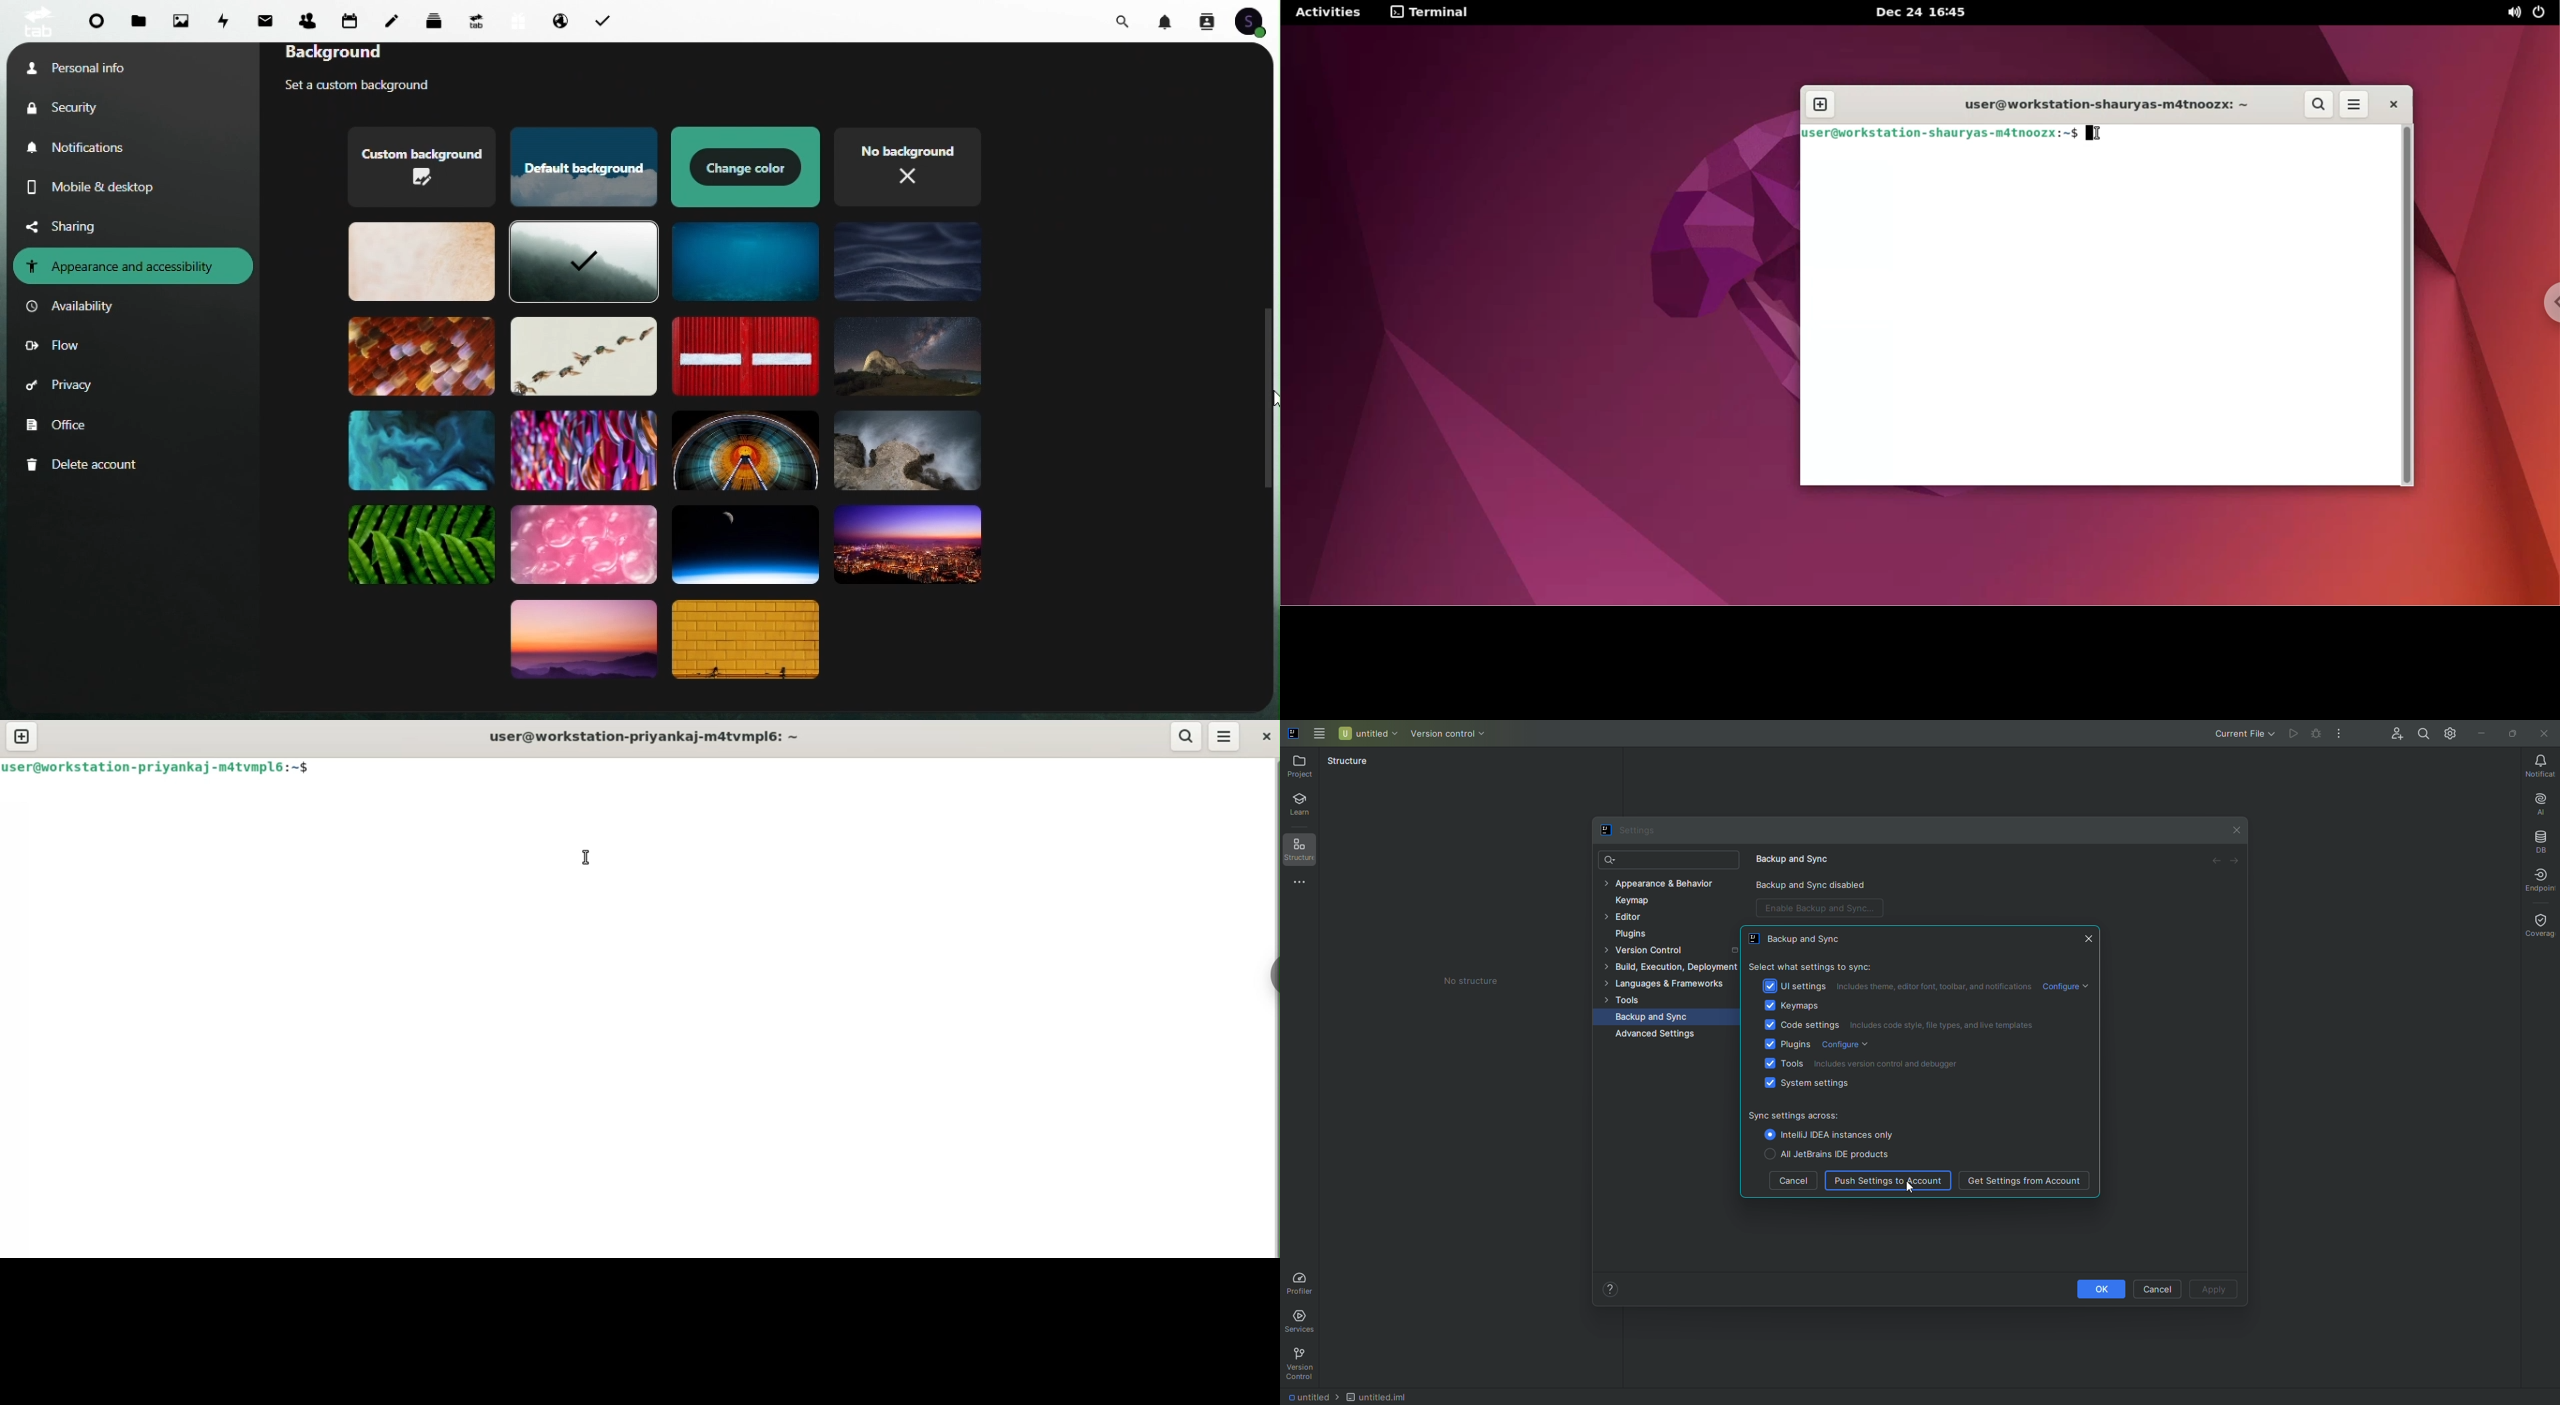 Image resolution: width=2576 pixels, height=1428 pixels. I want to click on Calendar, so click(350, 20).